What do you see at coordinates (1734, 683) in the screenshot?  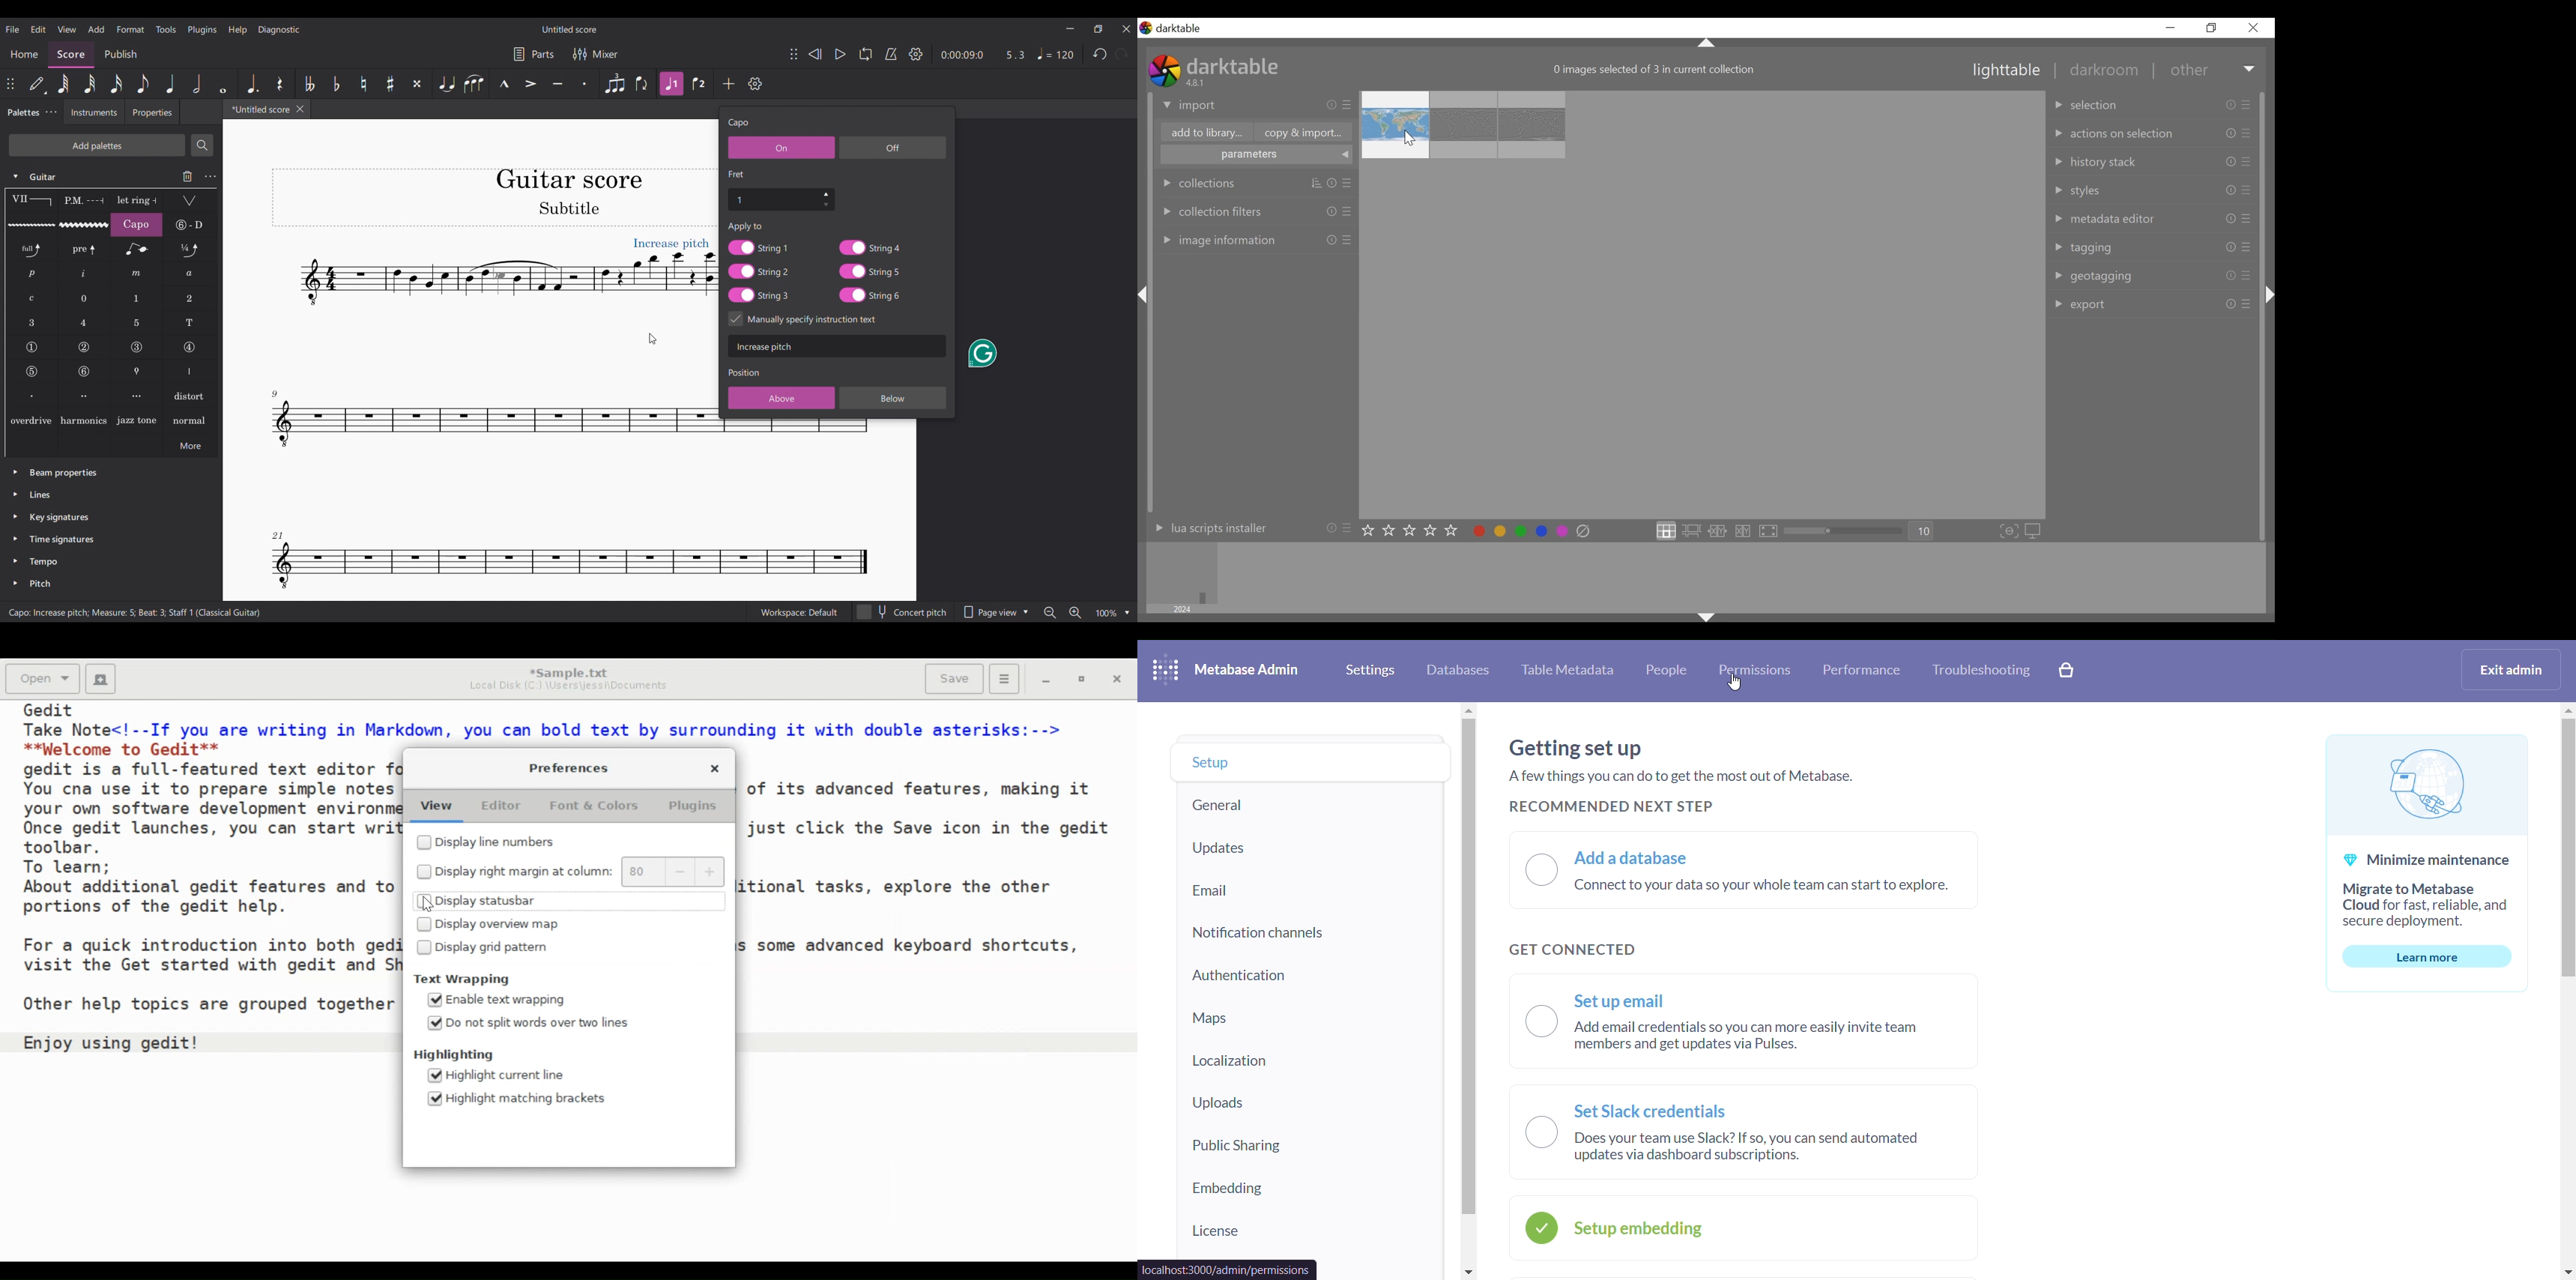 I see `cursor` at bounding box center [1734, 683].